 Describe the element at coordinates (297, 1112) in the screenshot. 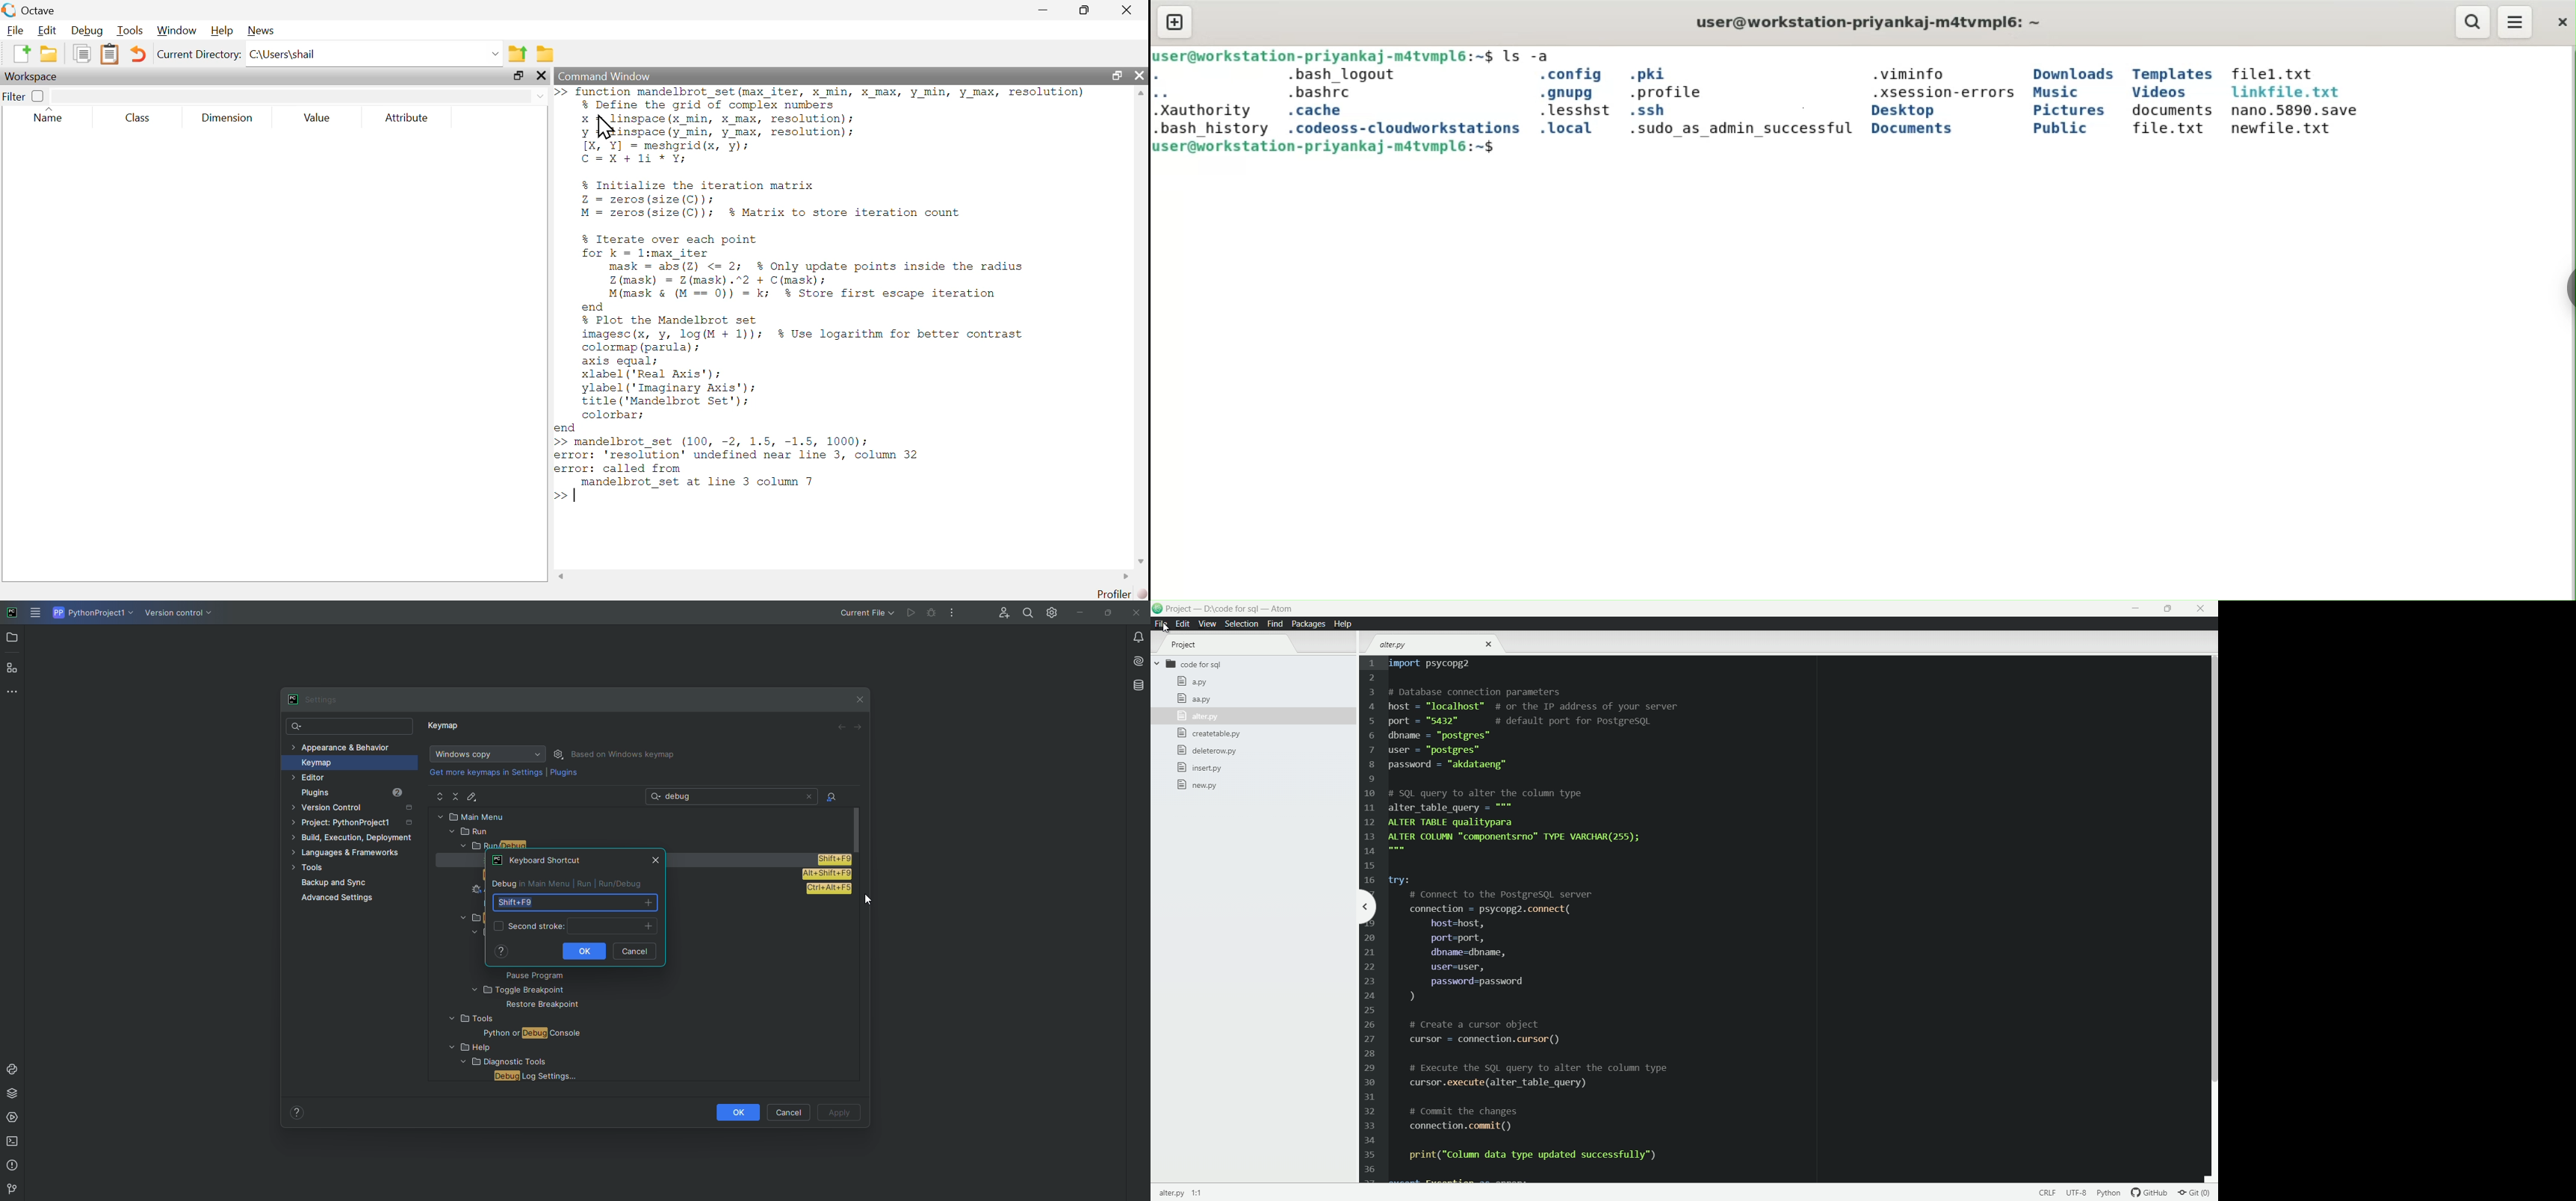

I see `Help` at that location.